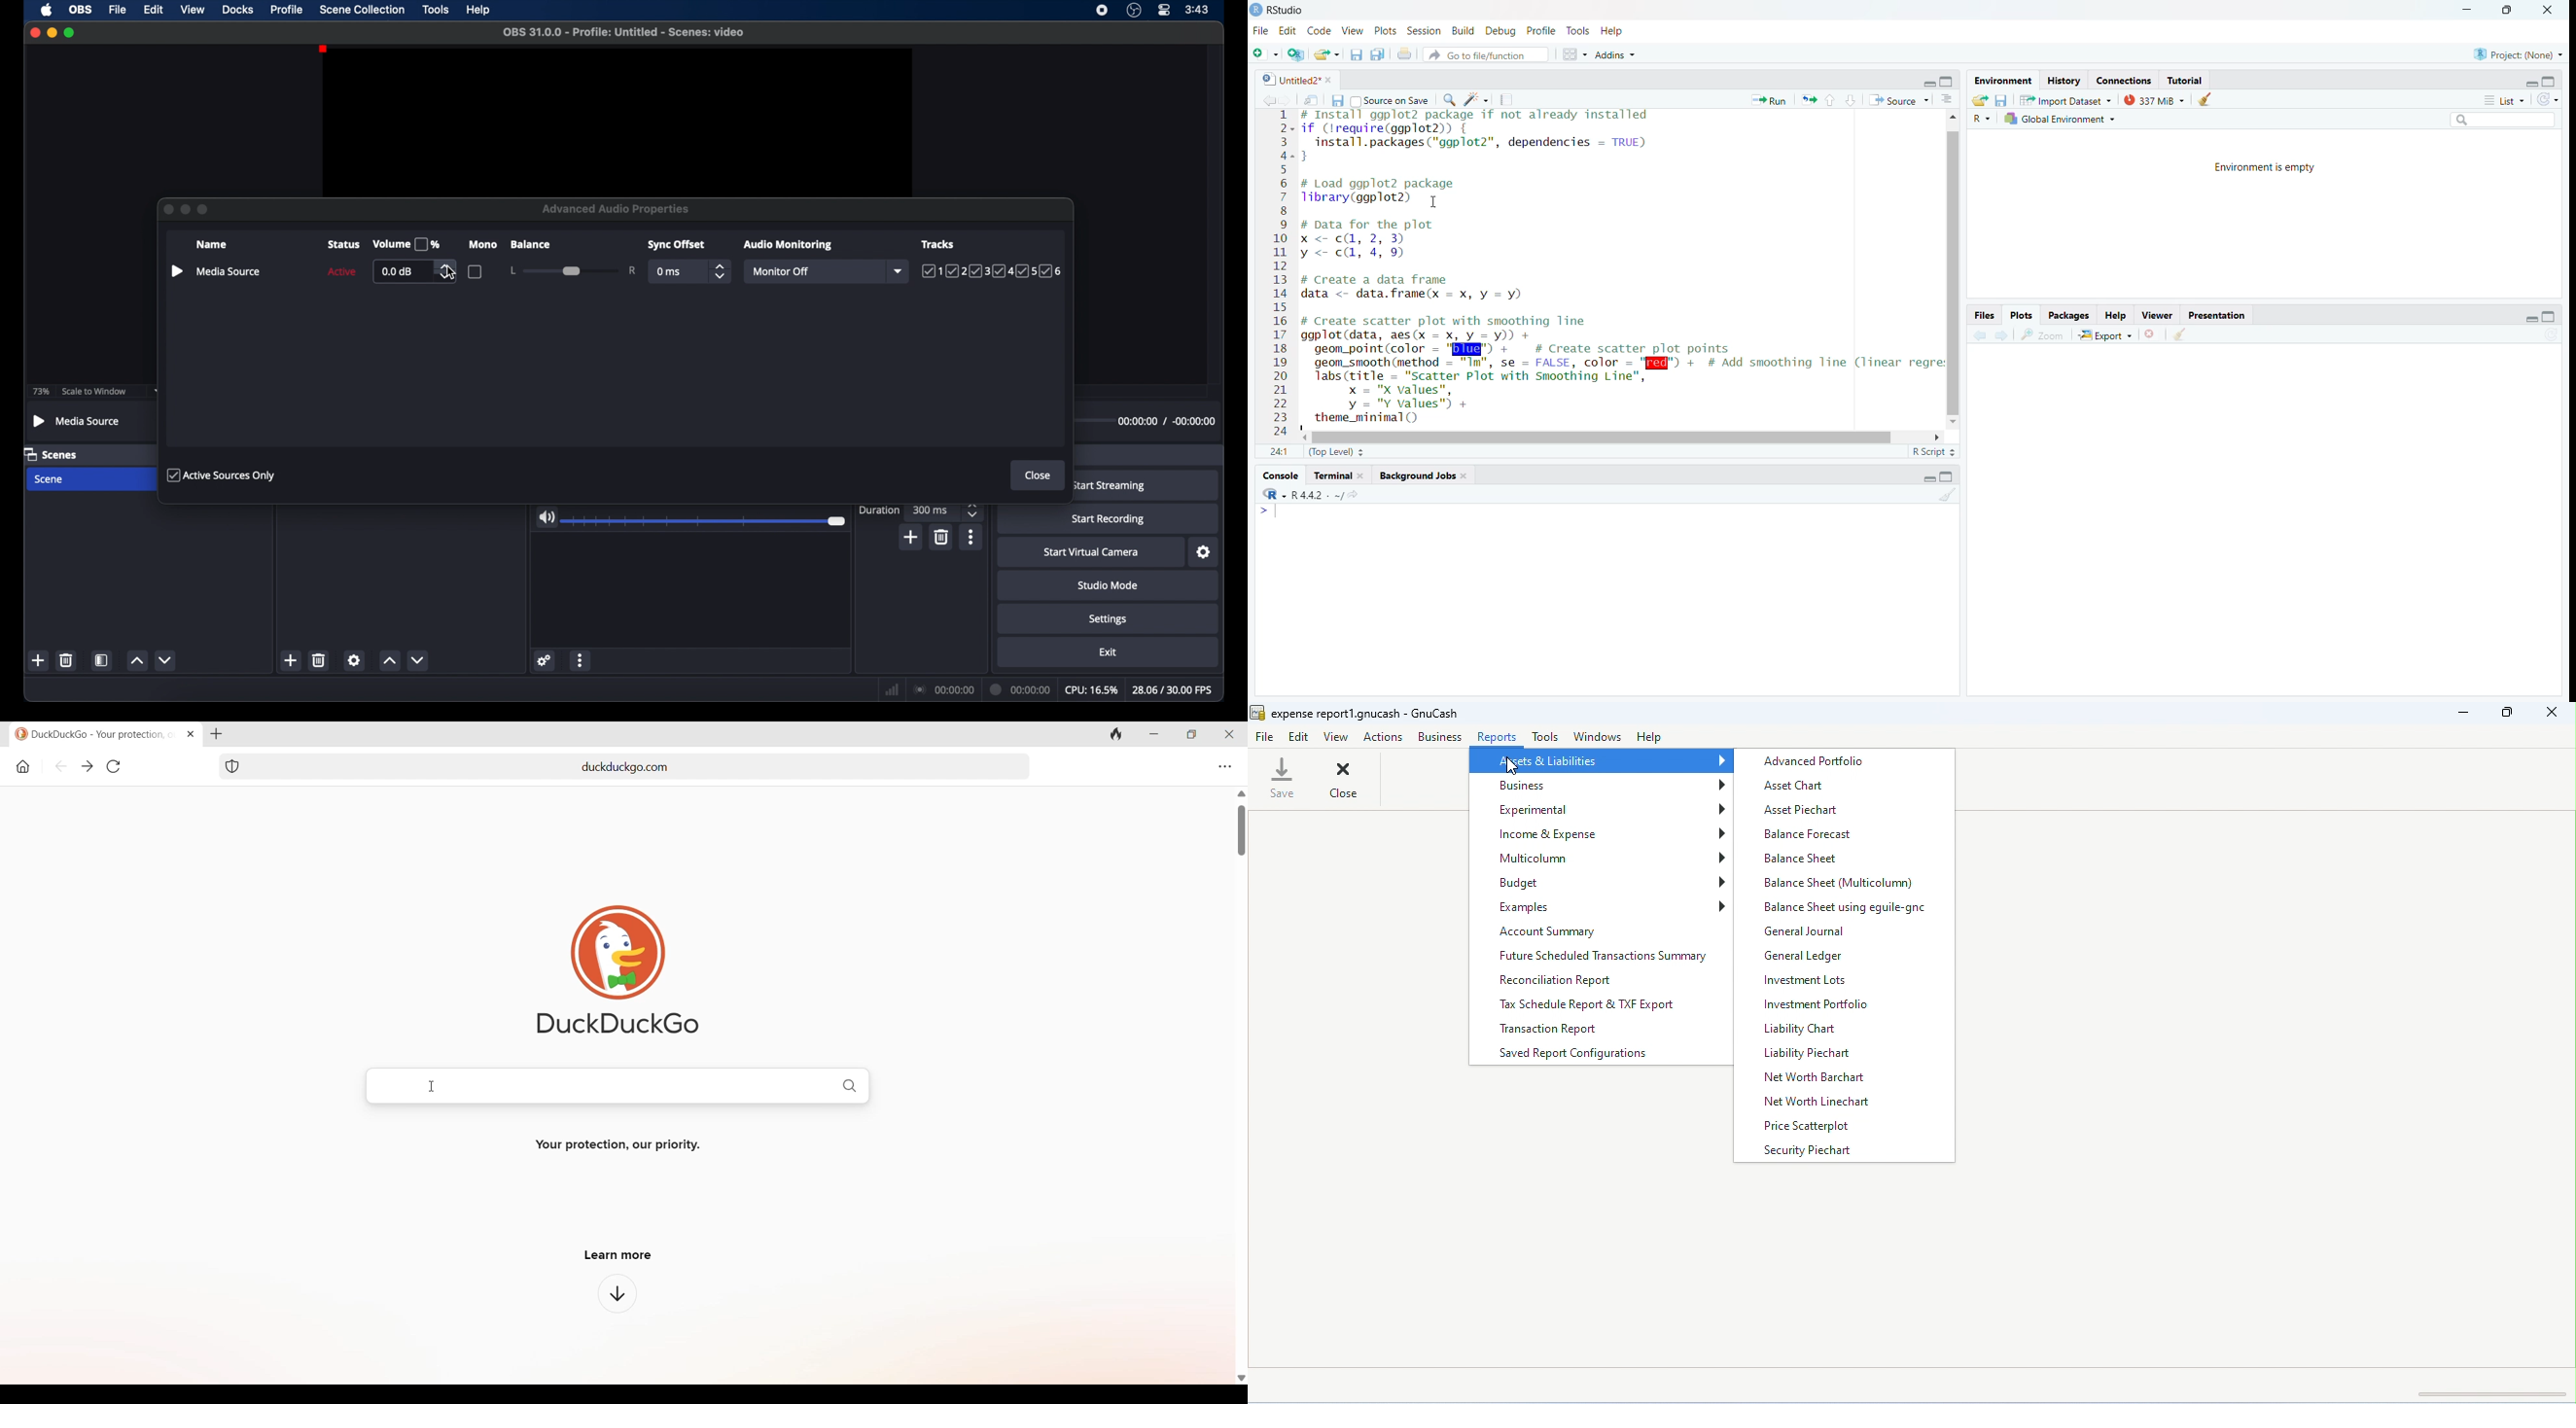 Image resolution: width=2576 pixels, height=1428 pixels. Describe the element at coordinates (932, 509) in the screenshot. I see `300 ms` at that location.